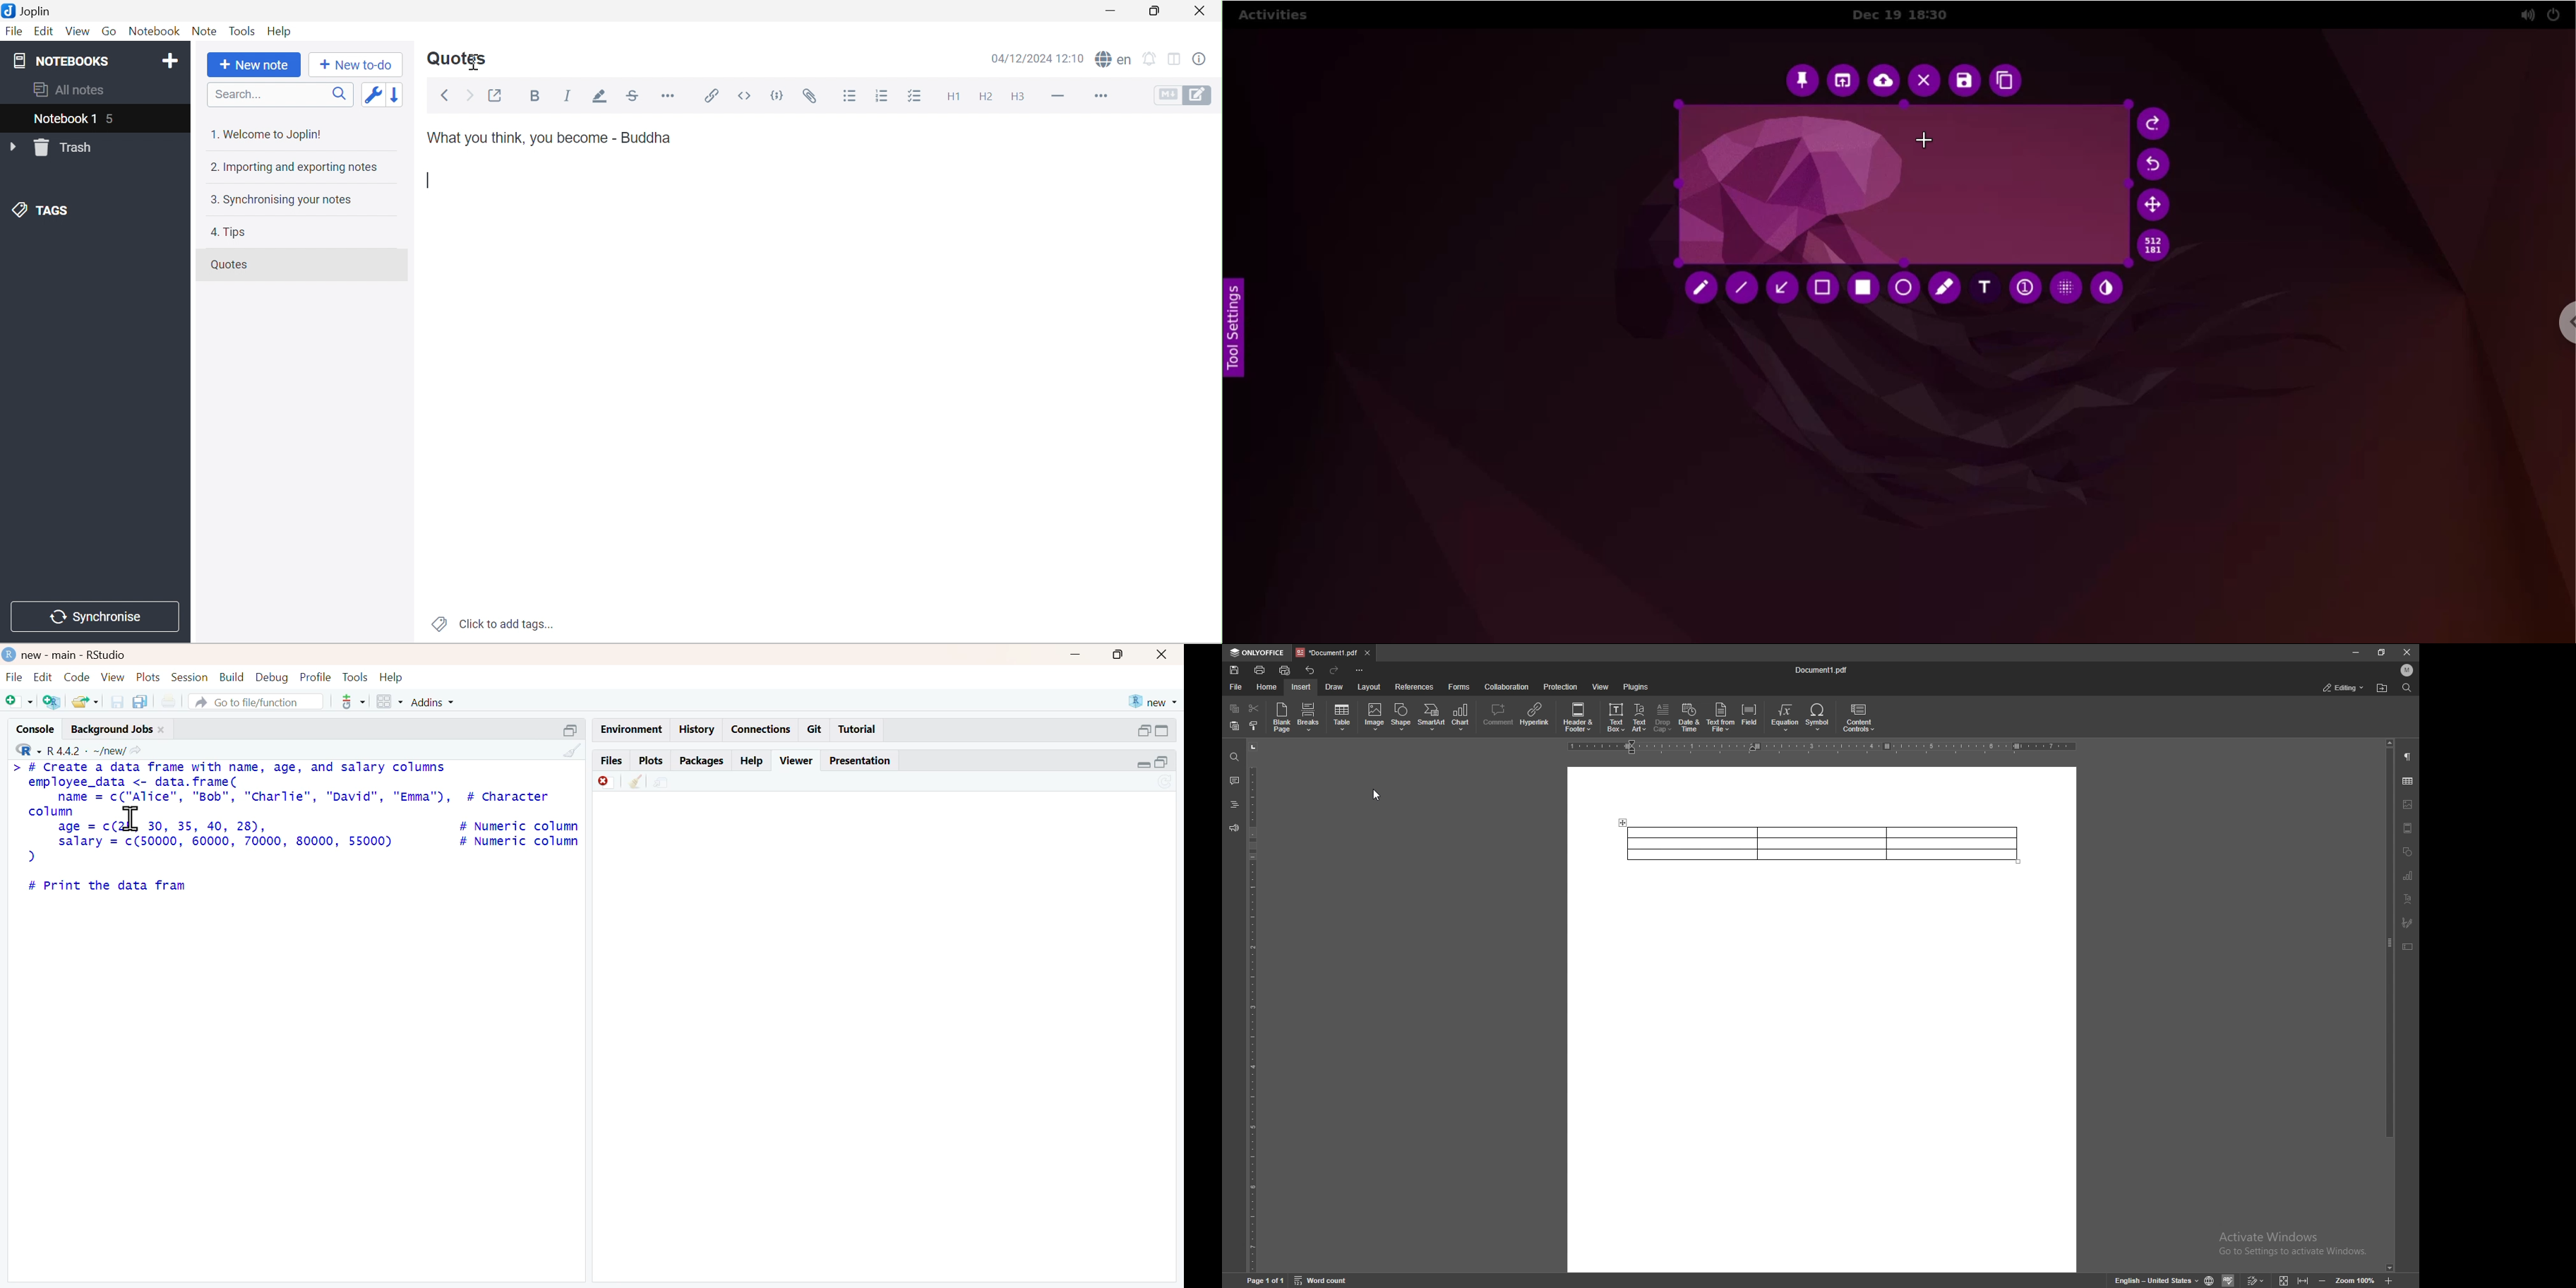 The width and height of the screenshot is (2576, 1288). Describe the element at coordinates (172, 62) in the screenshot. I see `Add notebook` at that location.